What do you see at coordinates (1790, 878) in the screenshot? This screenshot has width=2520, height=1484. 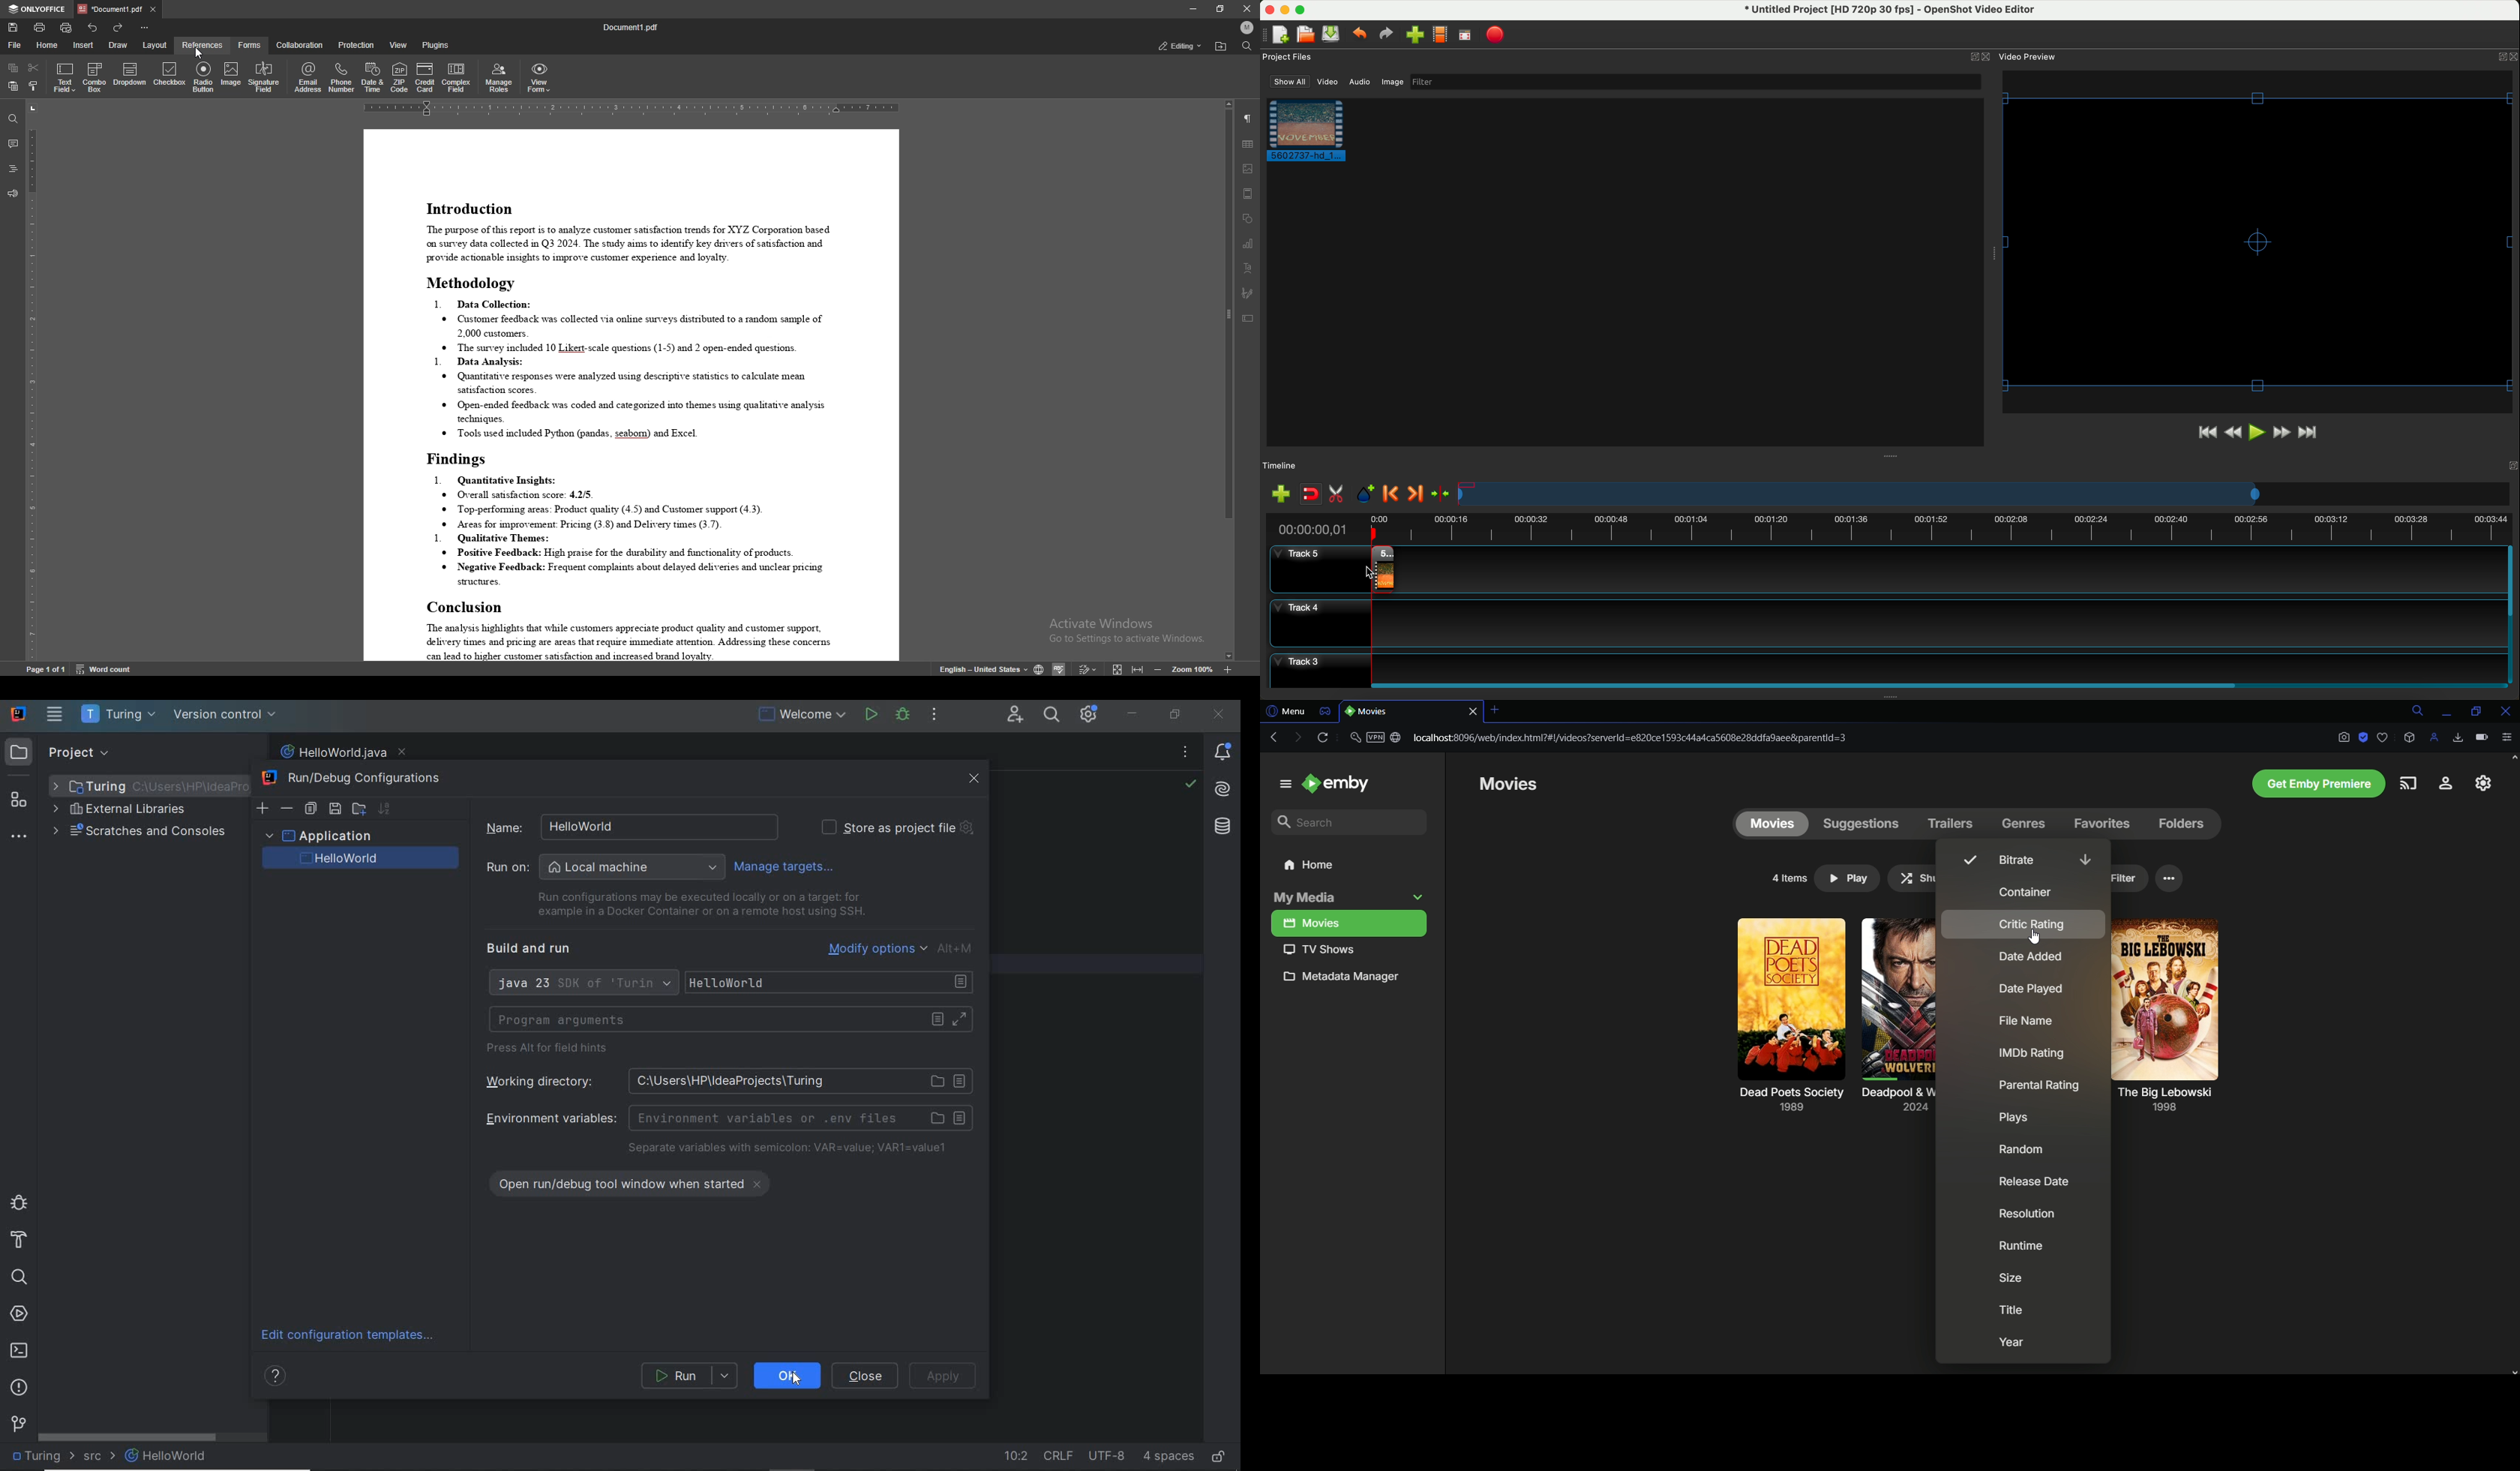 I see `4 items` at bounding box center [1790, 878].